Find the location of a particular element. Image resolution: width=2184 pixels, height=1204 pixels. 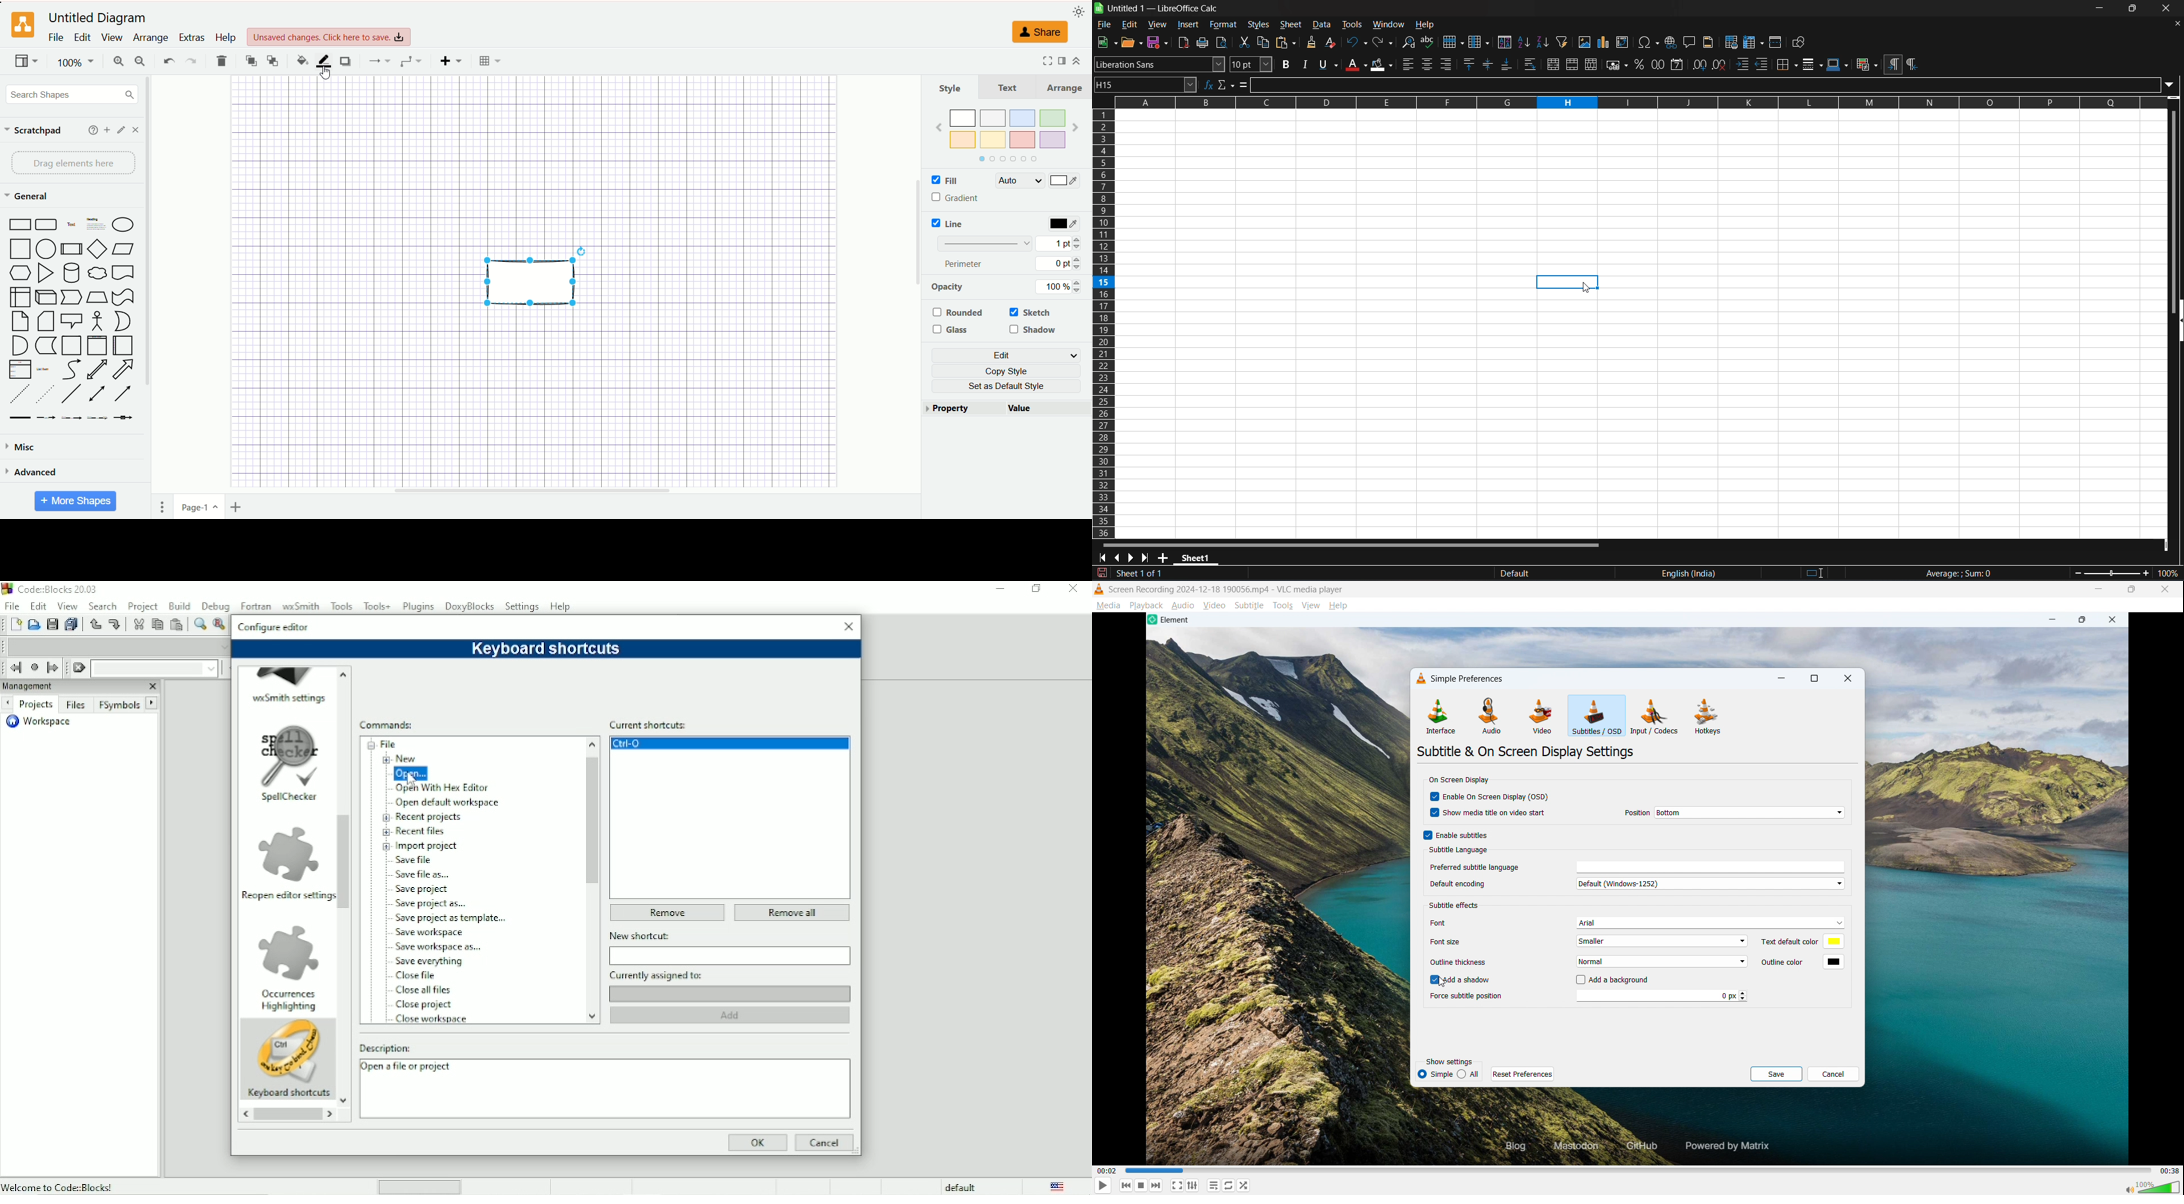

shapes is located at coordinates (71, 320).